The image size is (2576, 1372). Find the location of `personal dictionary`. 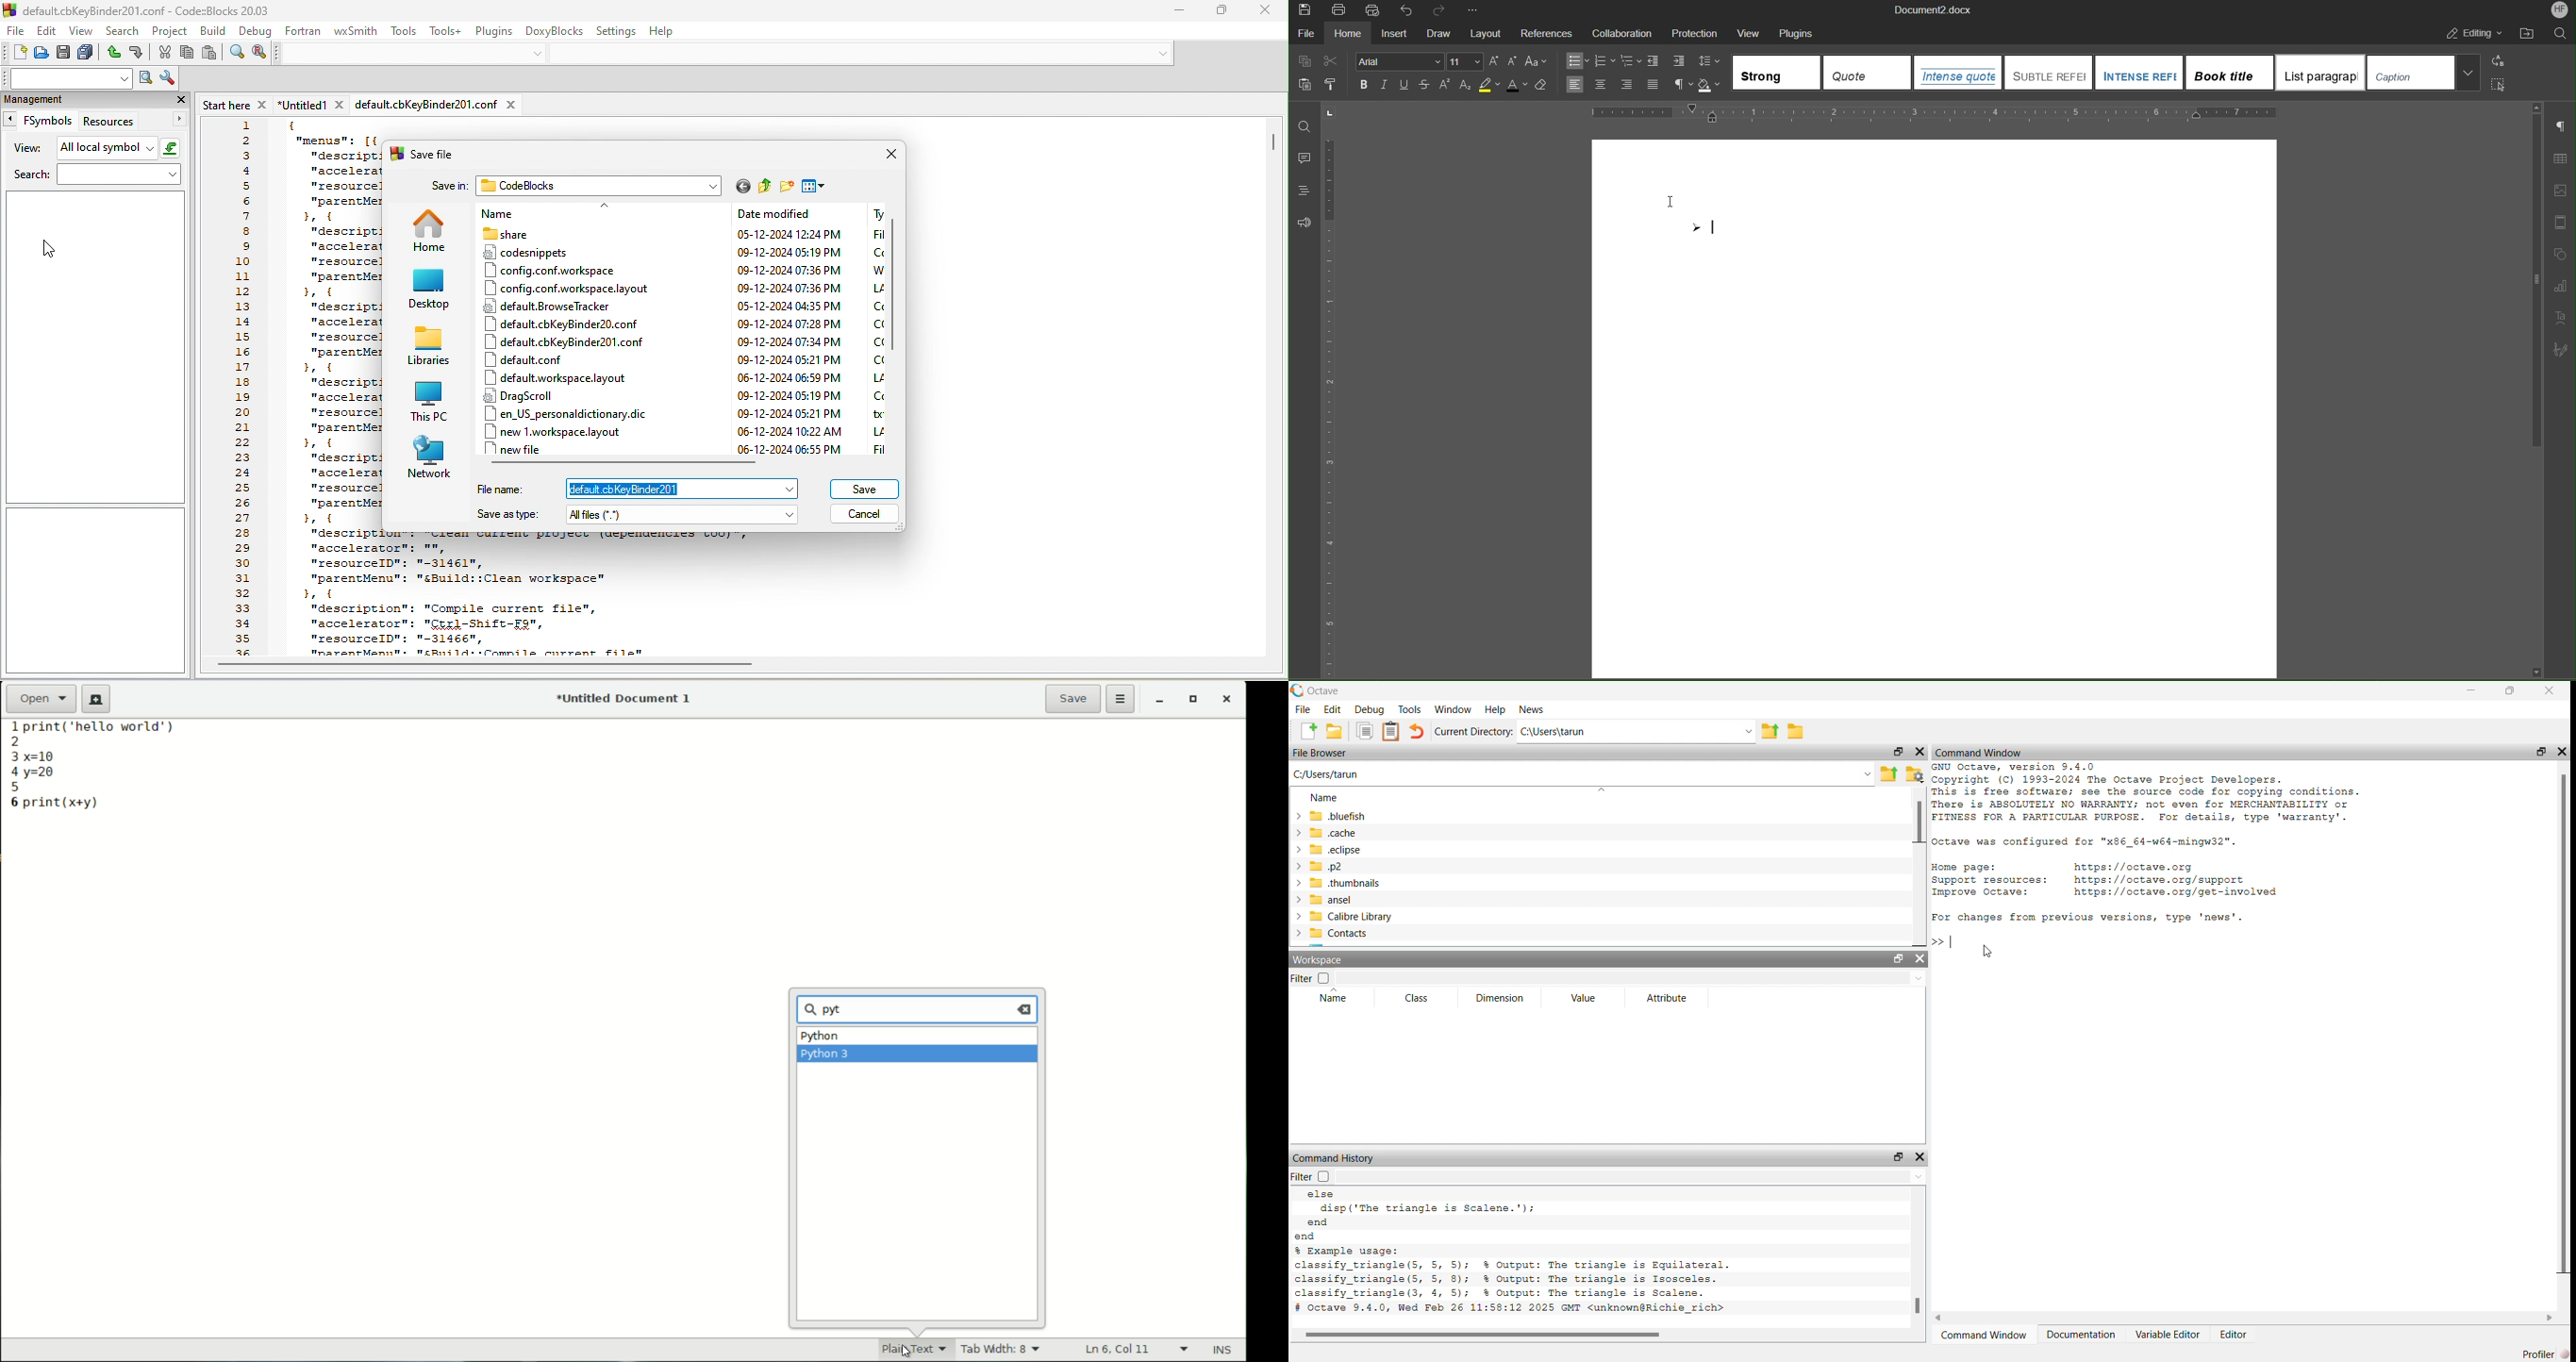

personal dictionary is located at coordinates (573, 413).